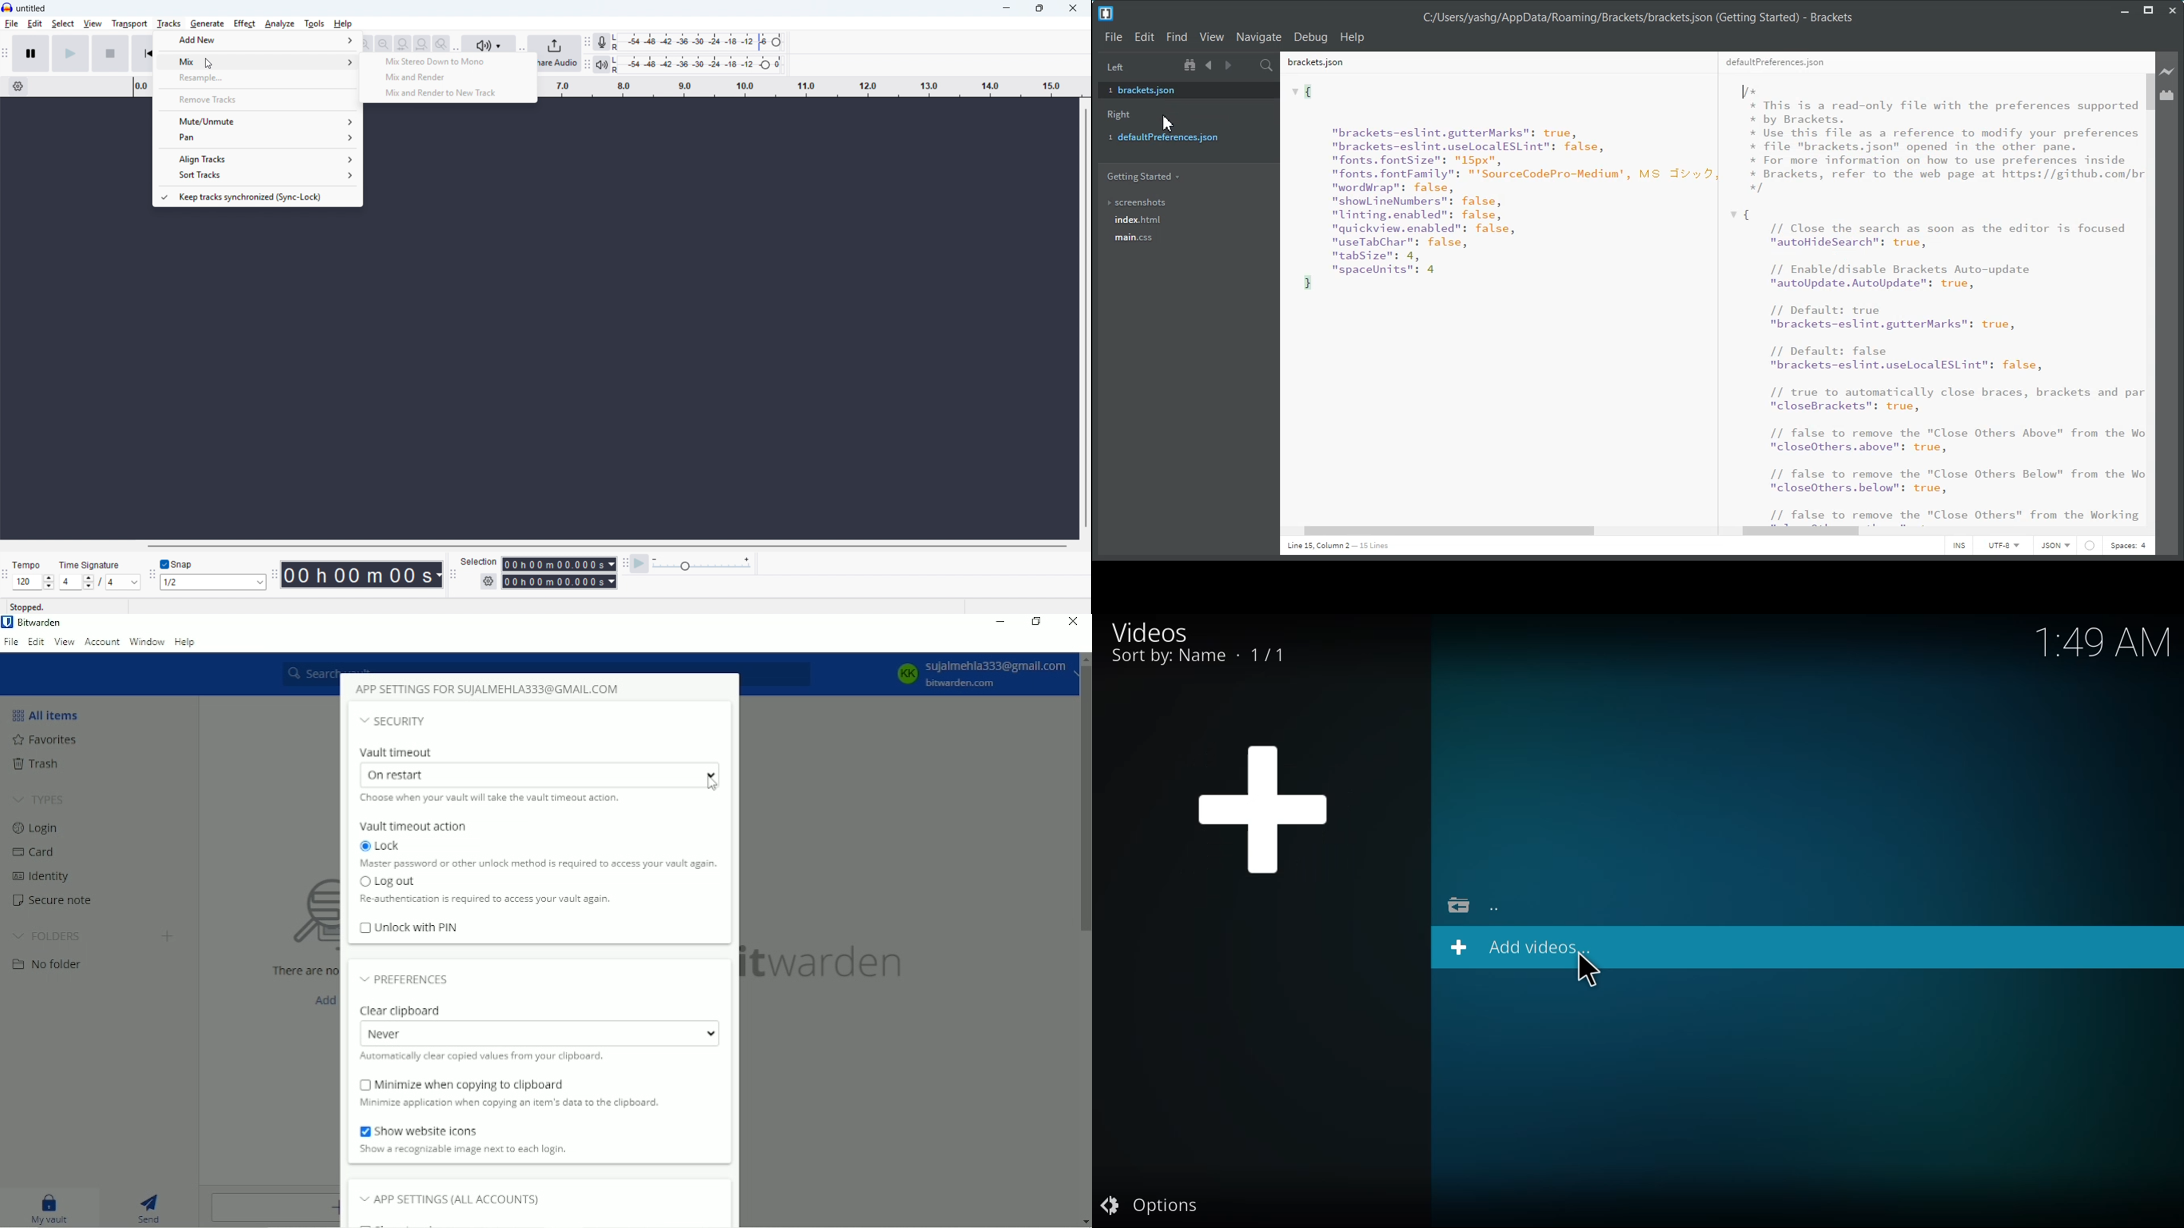 This screenshot has width=2184, height=1232. What do you see at coordinates (384, 44) in the screenshot?
I see `Zoom out ` at bounding box center [384, 44].